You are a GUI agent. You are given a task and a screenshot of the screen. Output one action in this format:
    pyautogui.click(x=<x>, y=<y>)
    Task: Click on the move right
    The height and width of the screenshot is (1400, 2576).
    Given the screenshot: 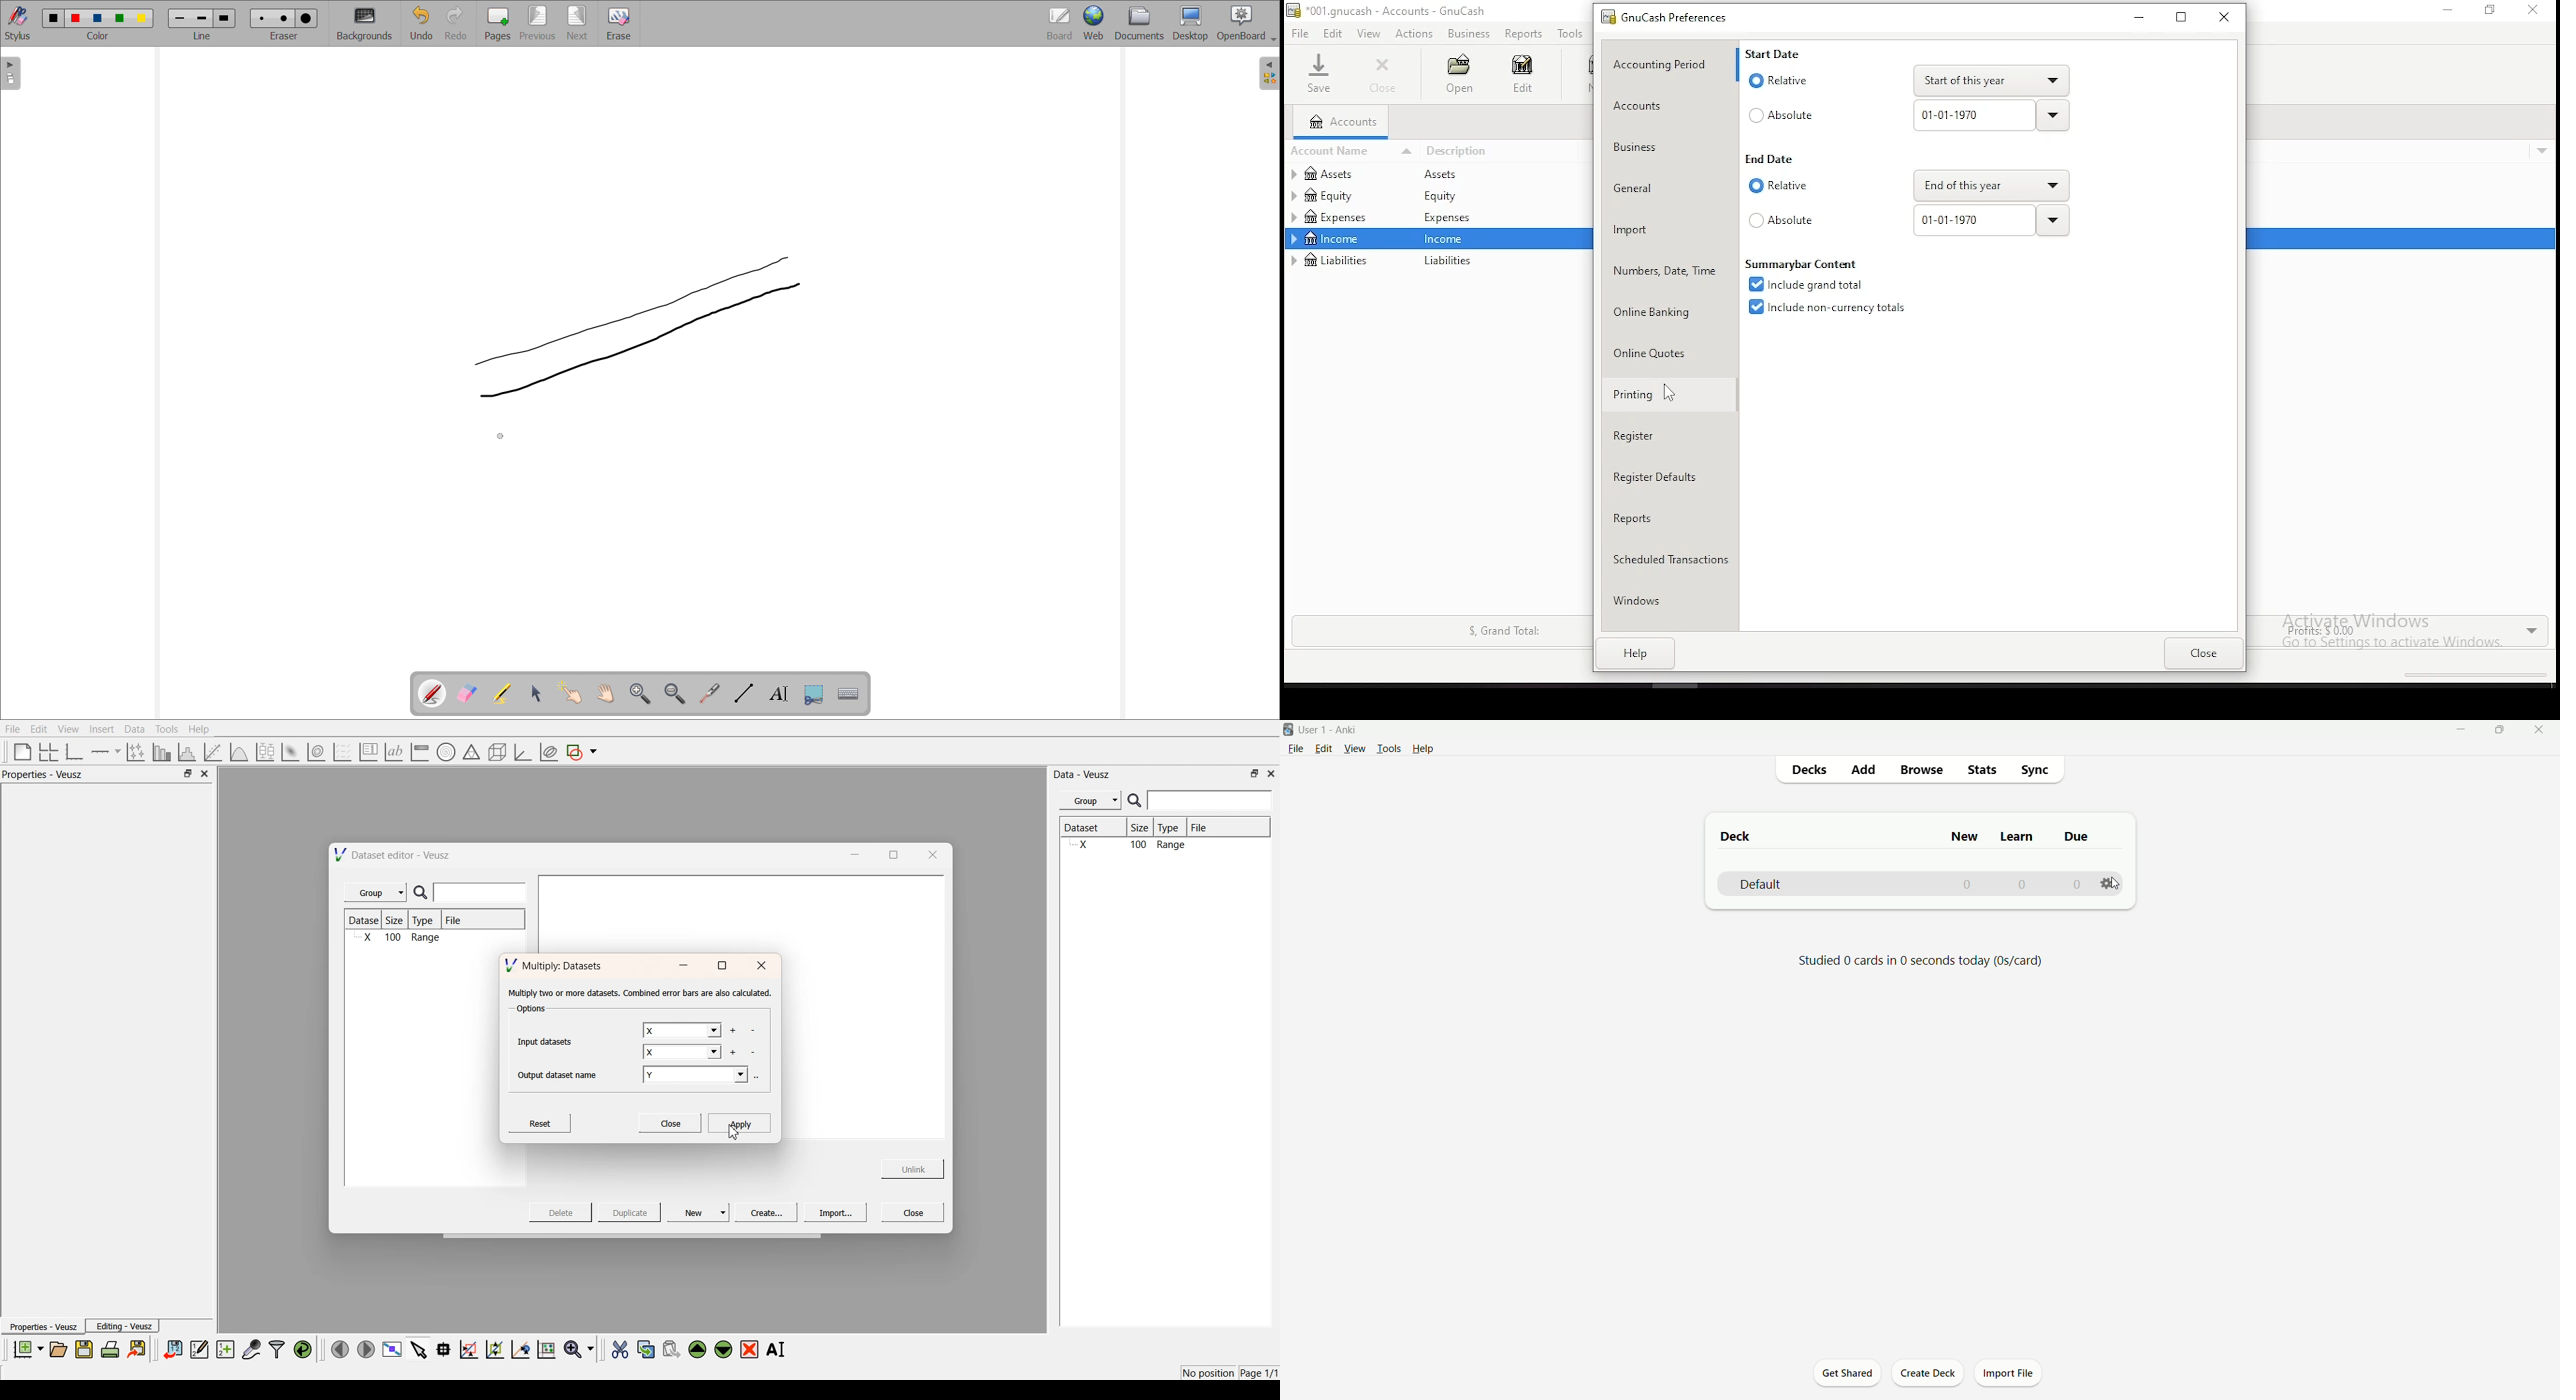 What is the action you would take?
    pyautogui.click(x=365, y=1348)
    